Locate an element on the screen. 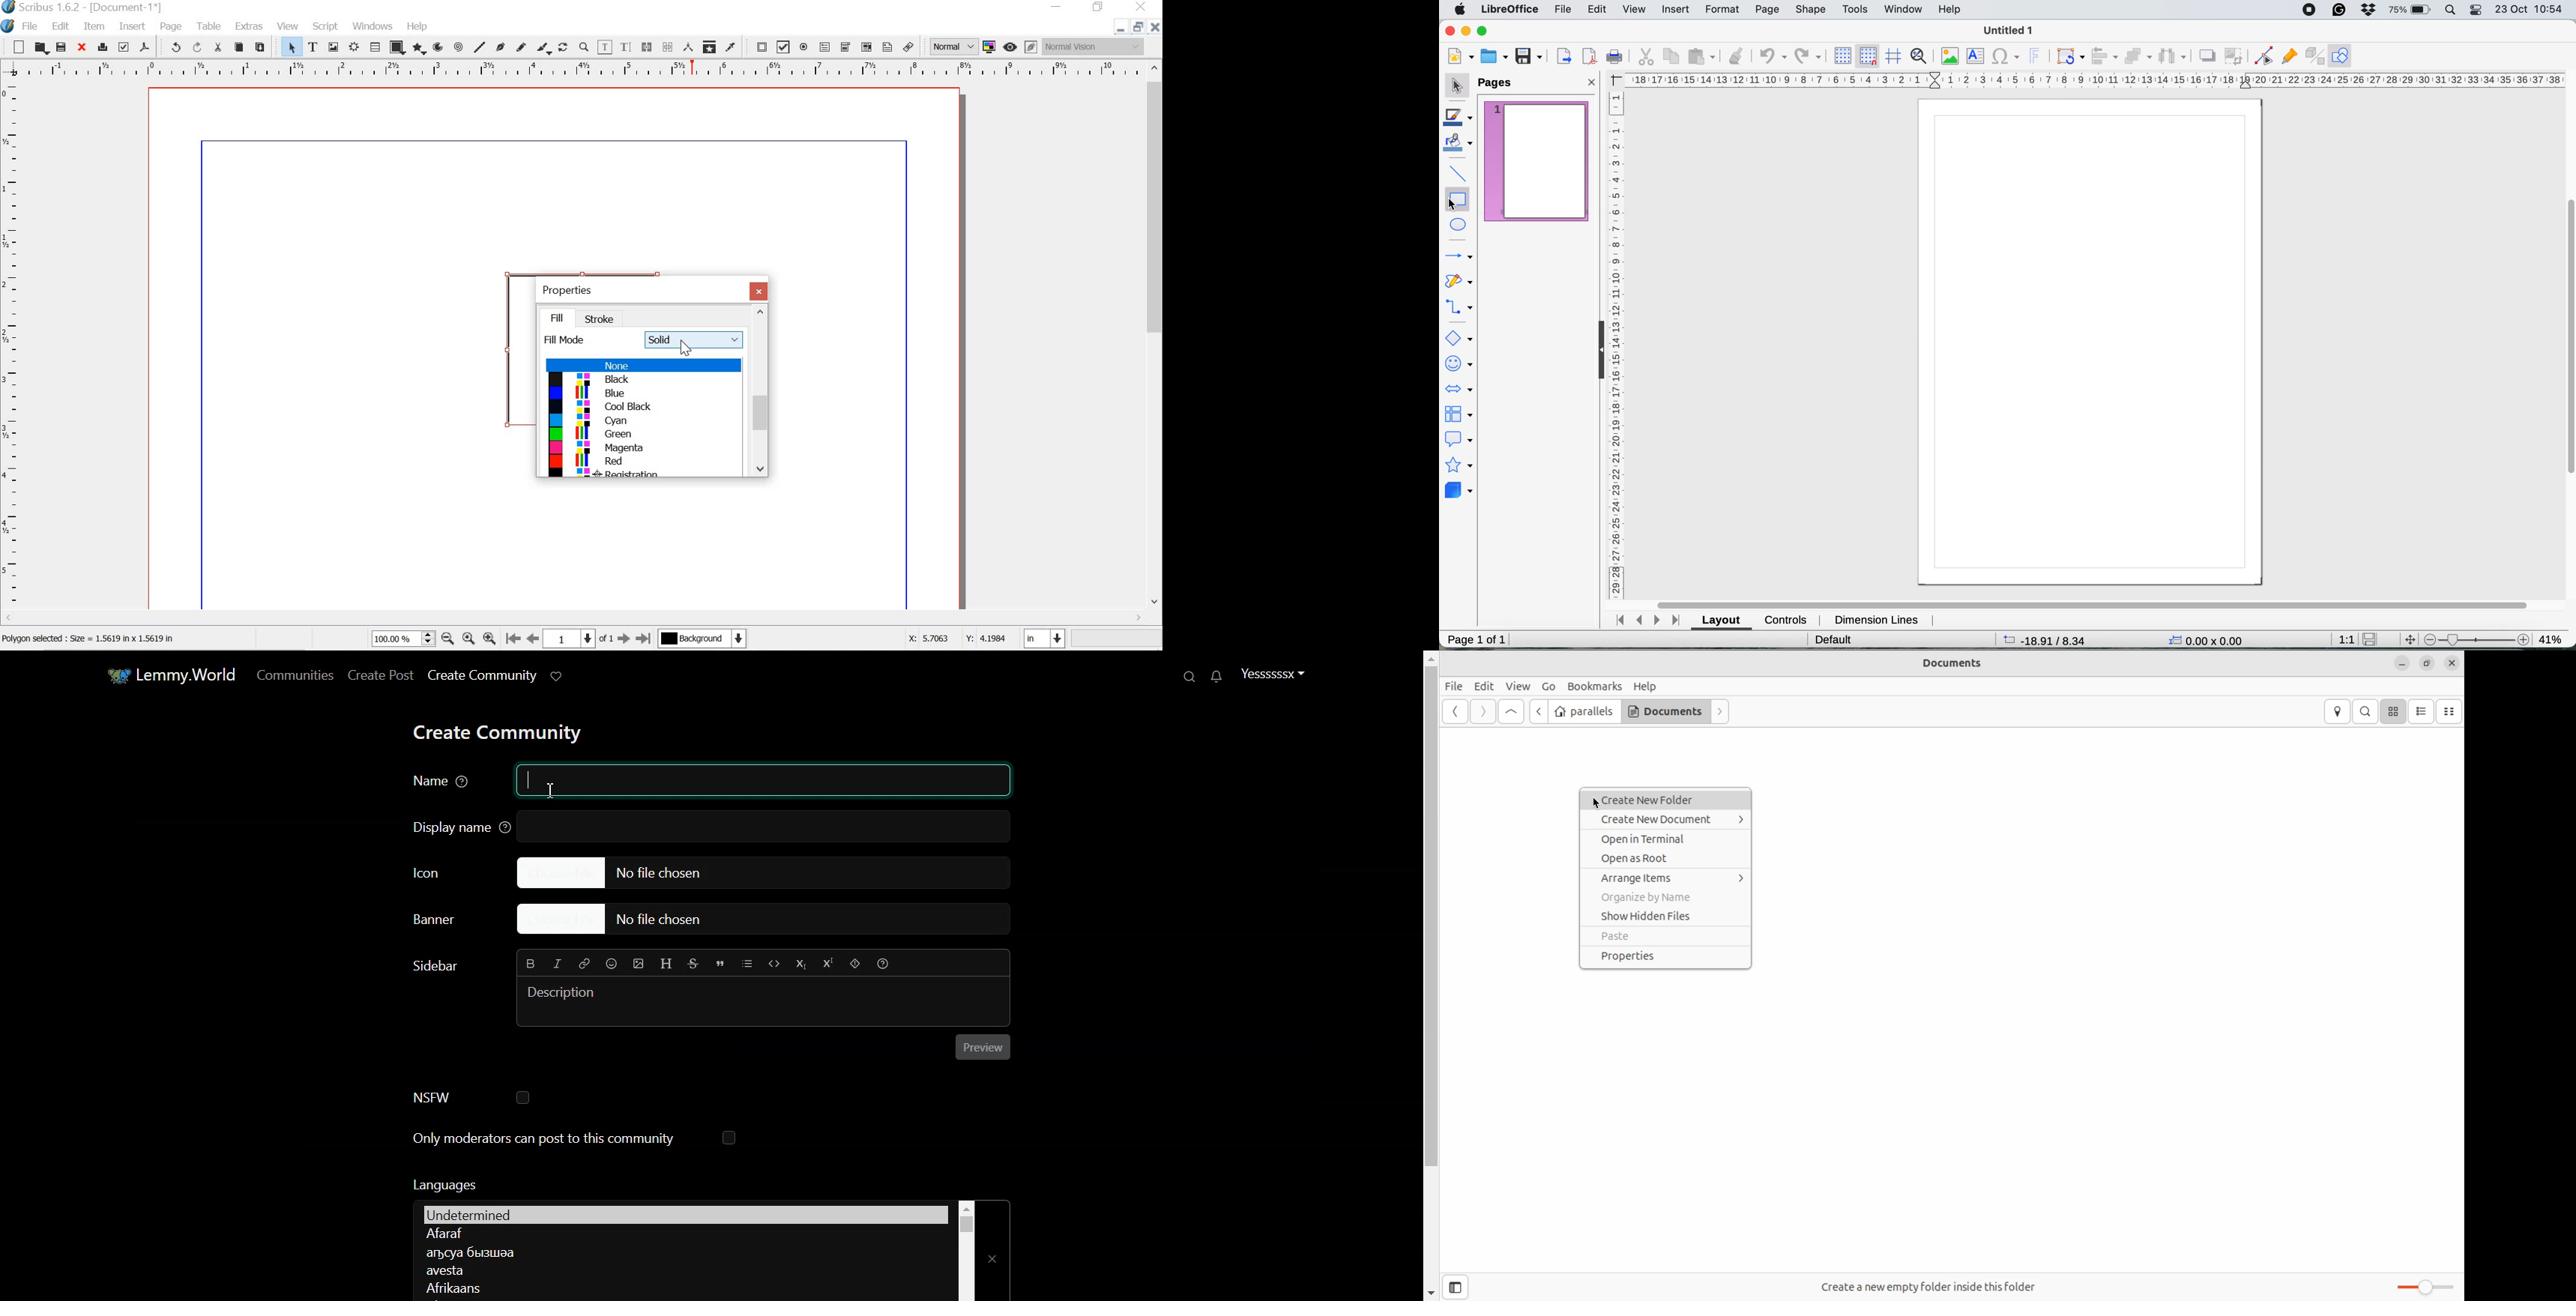  help is located at coordinates (1952, 9).